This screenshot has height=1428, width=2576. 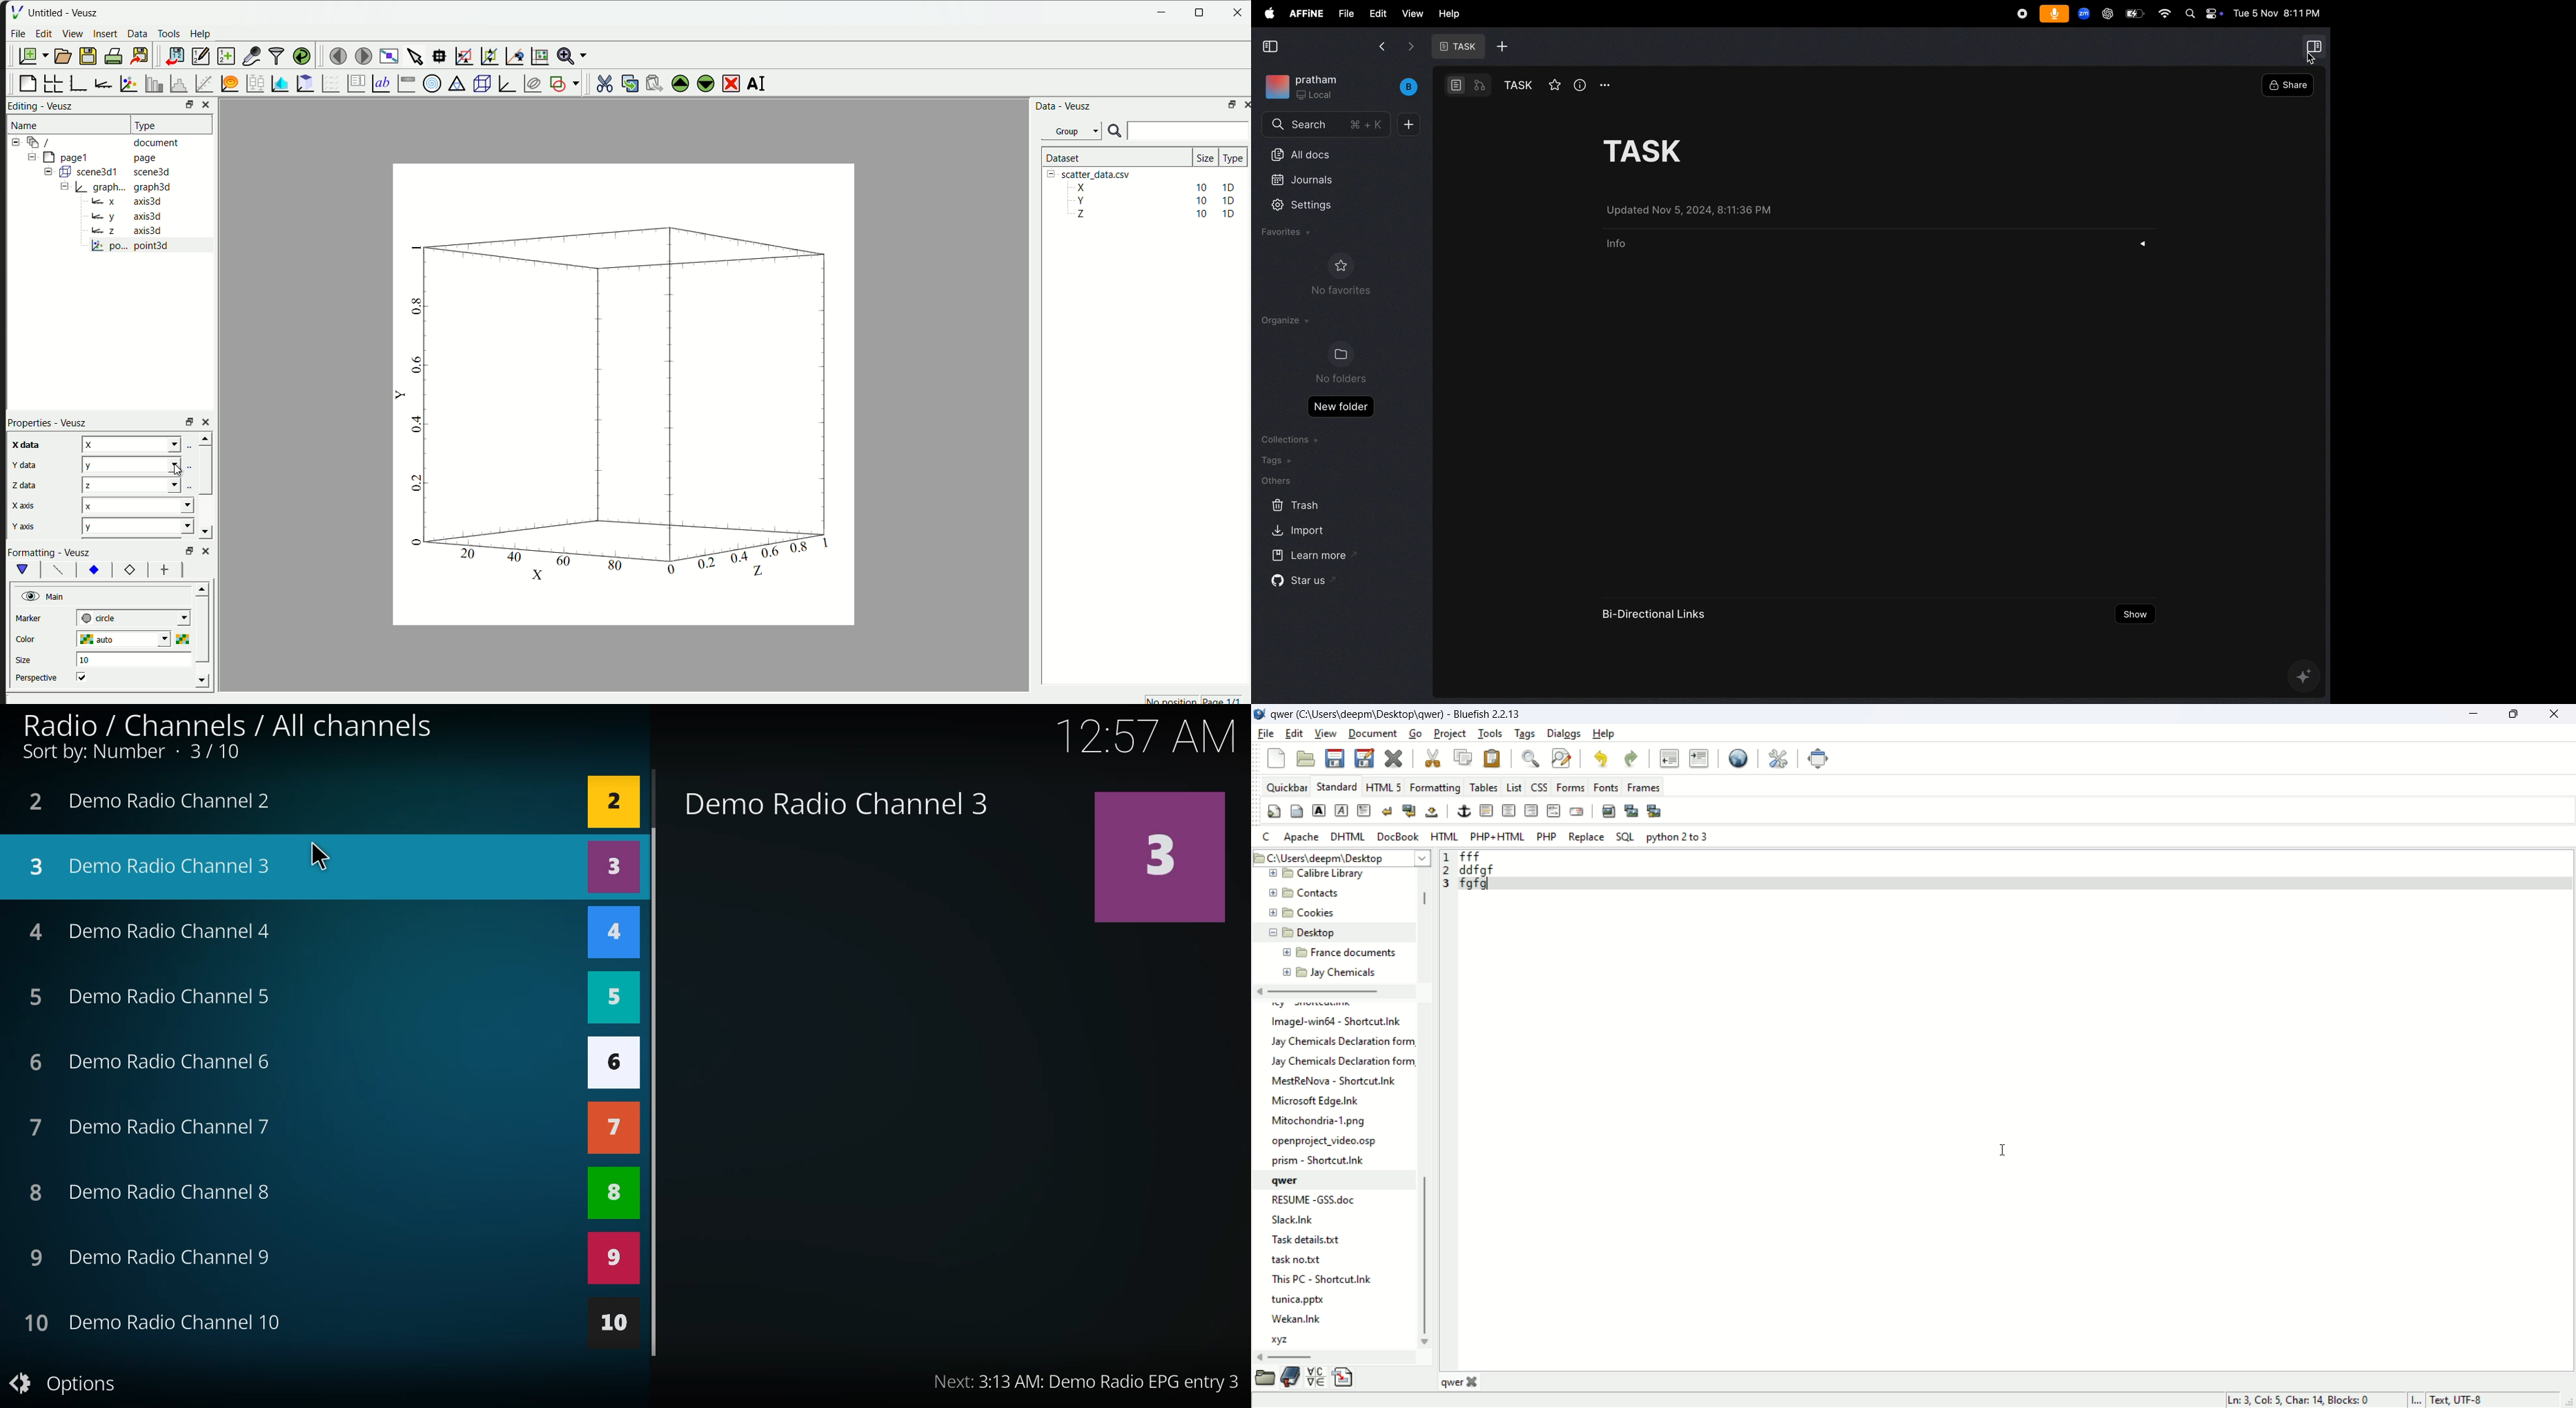 I want to click on down, so click(x=208, y=533).